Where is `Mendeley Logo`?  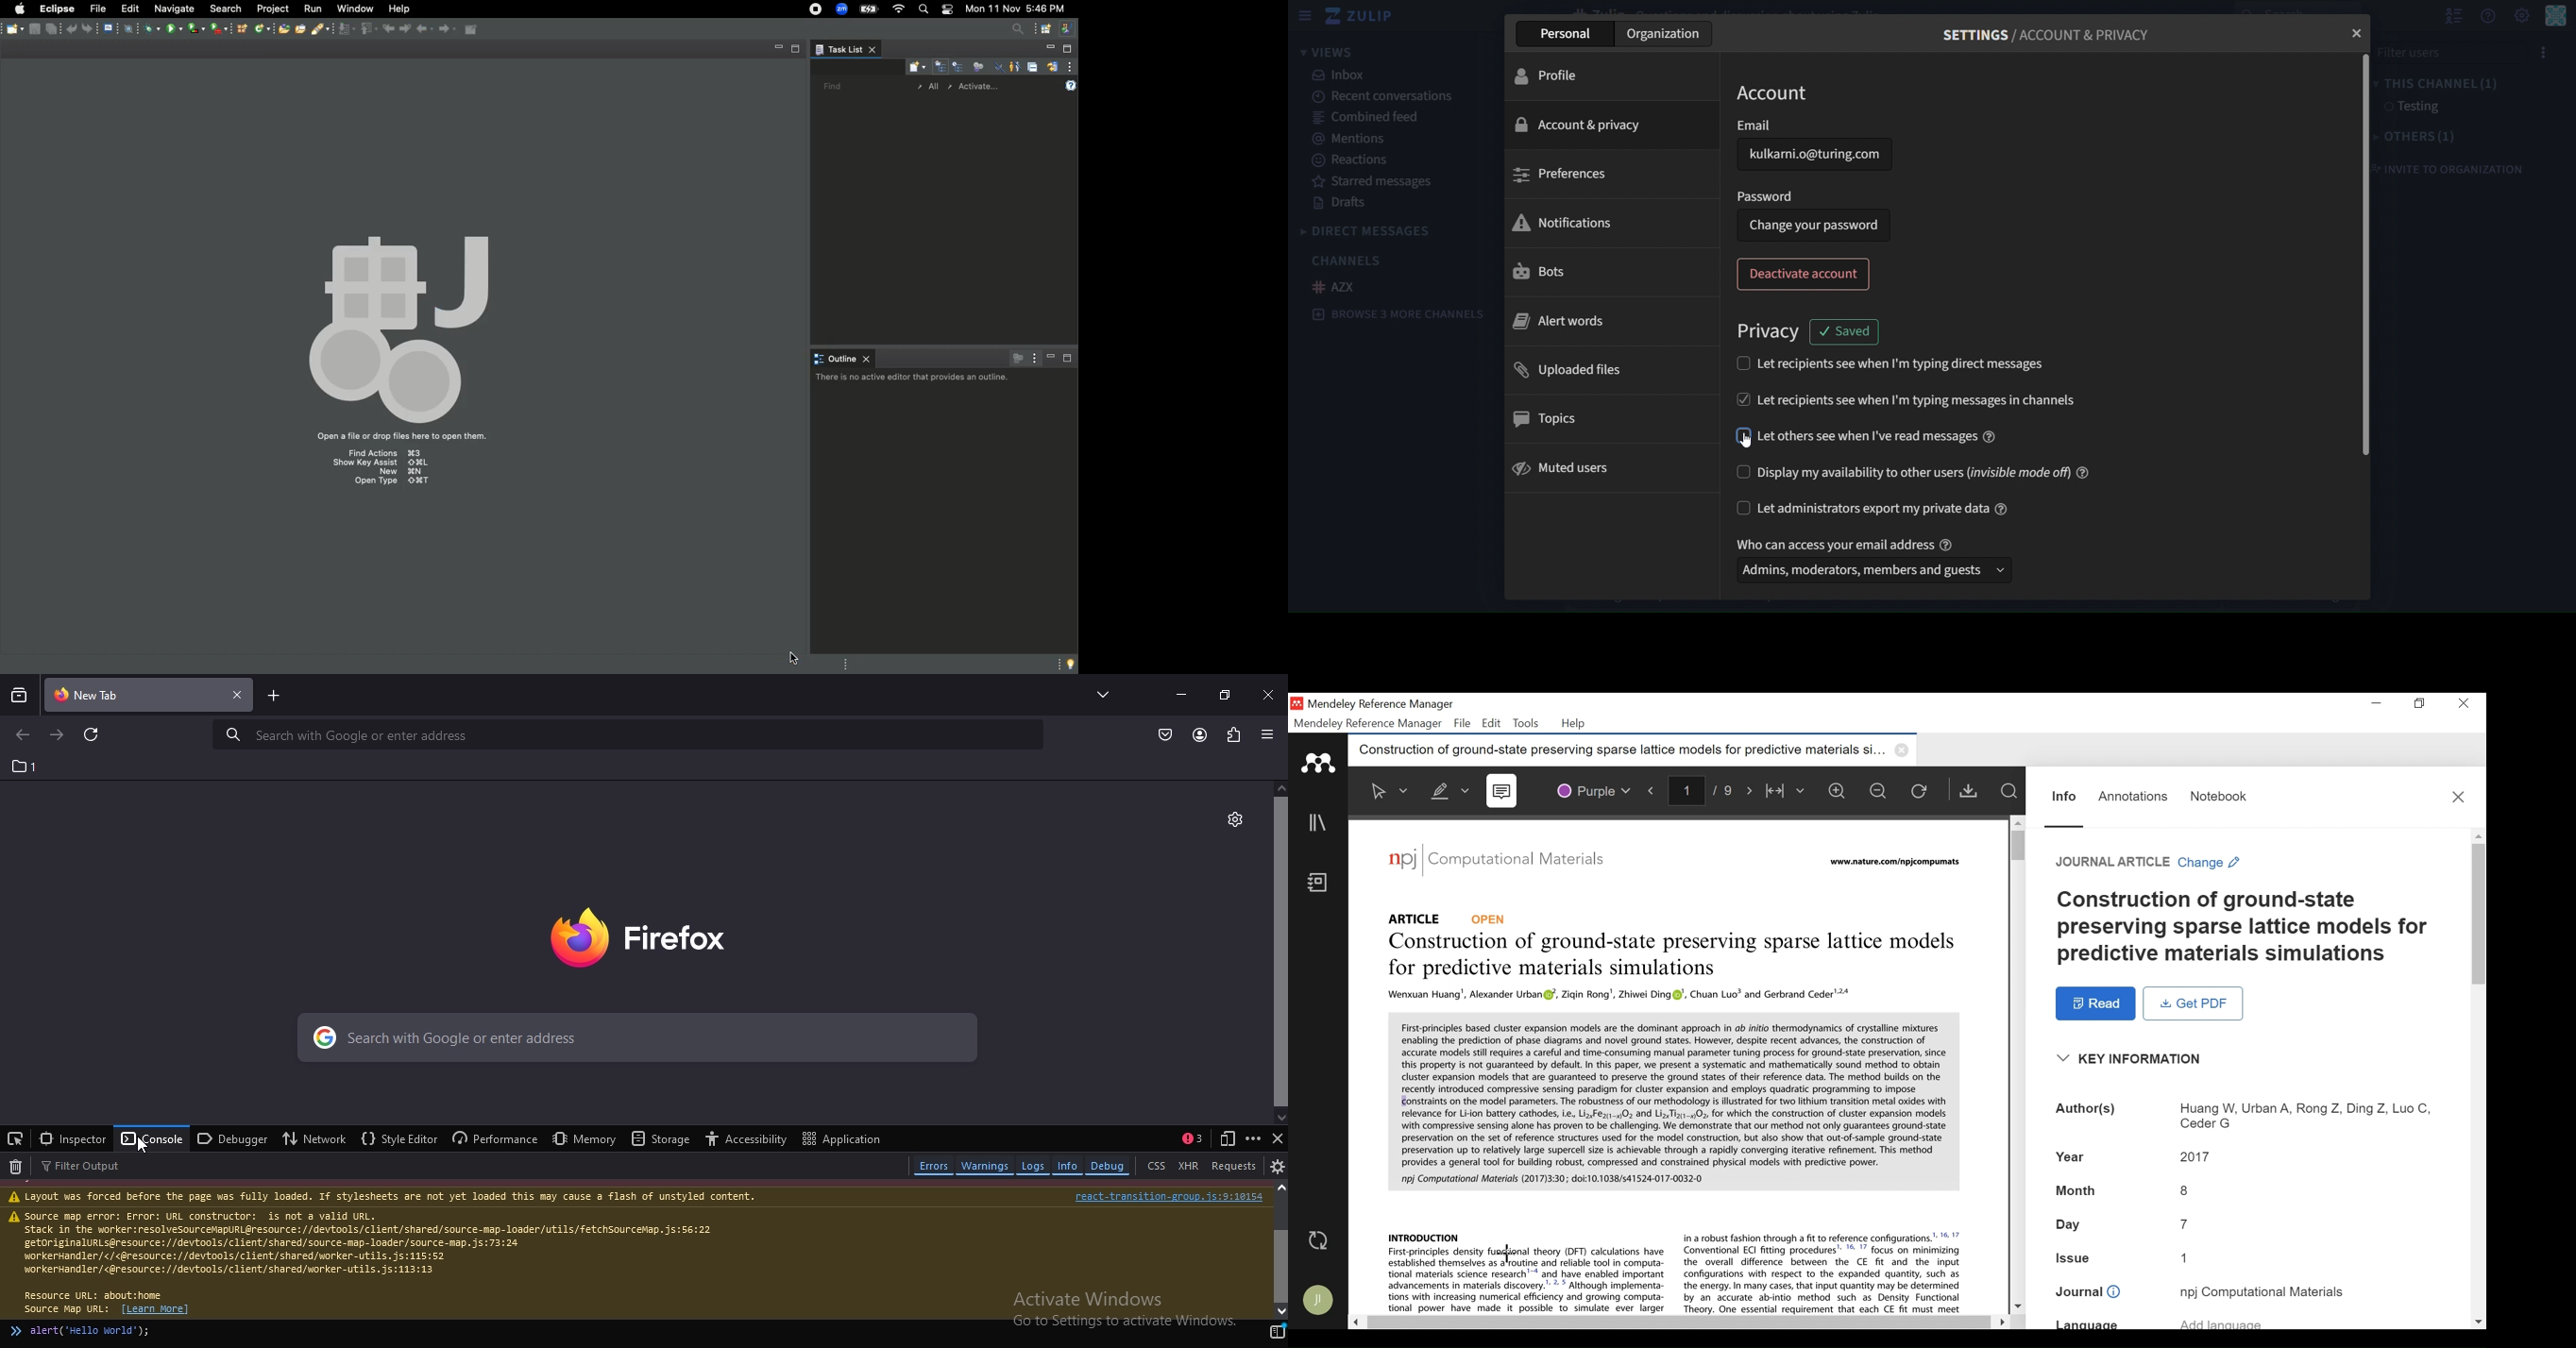
Mendeley Logo is located at coordinates (1319, 763).